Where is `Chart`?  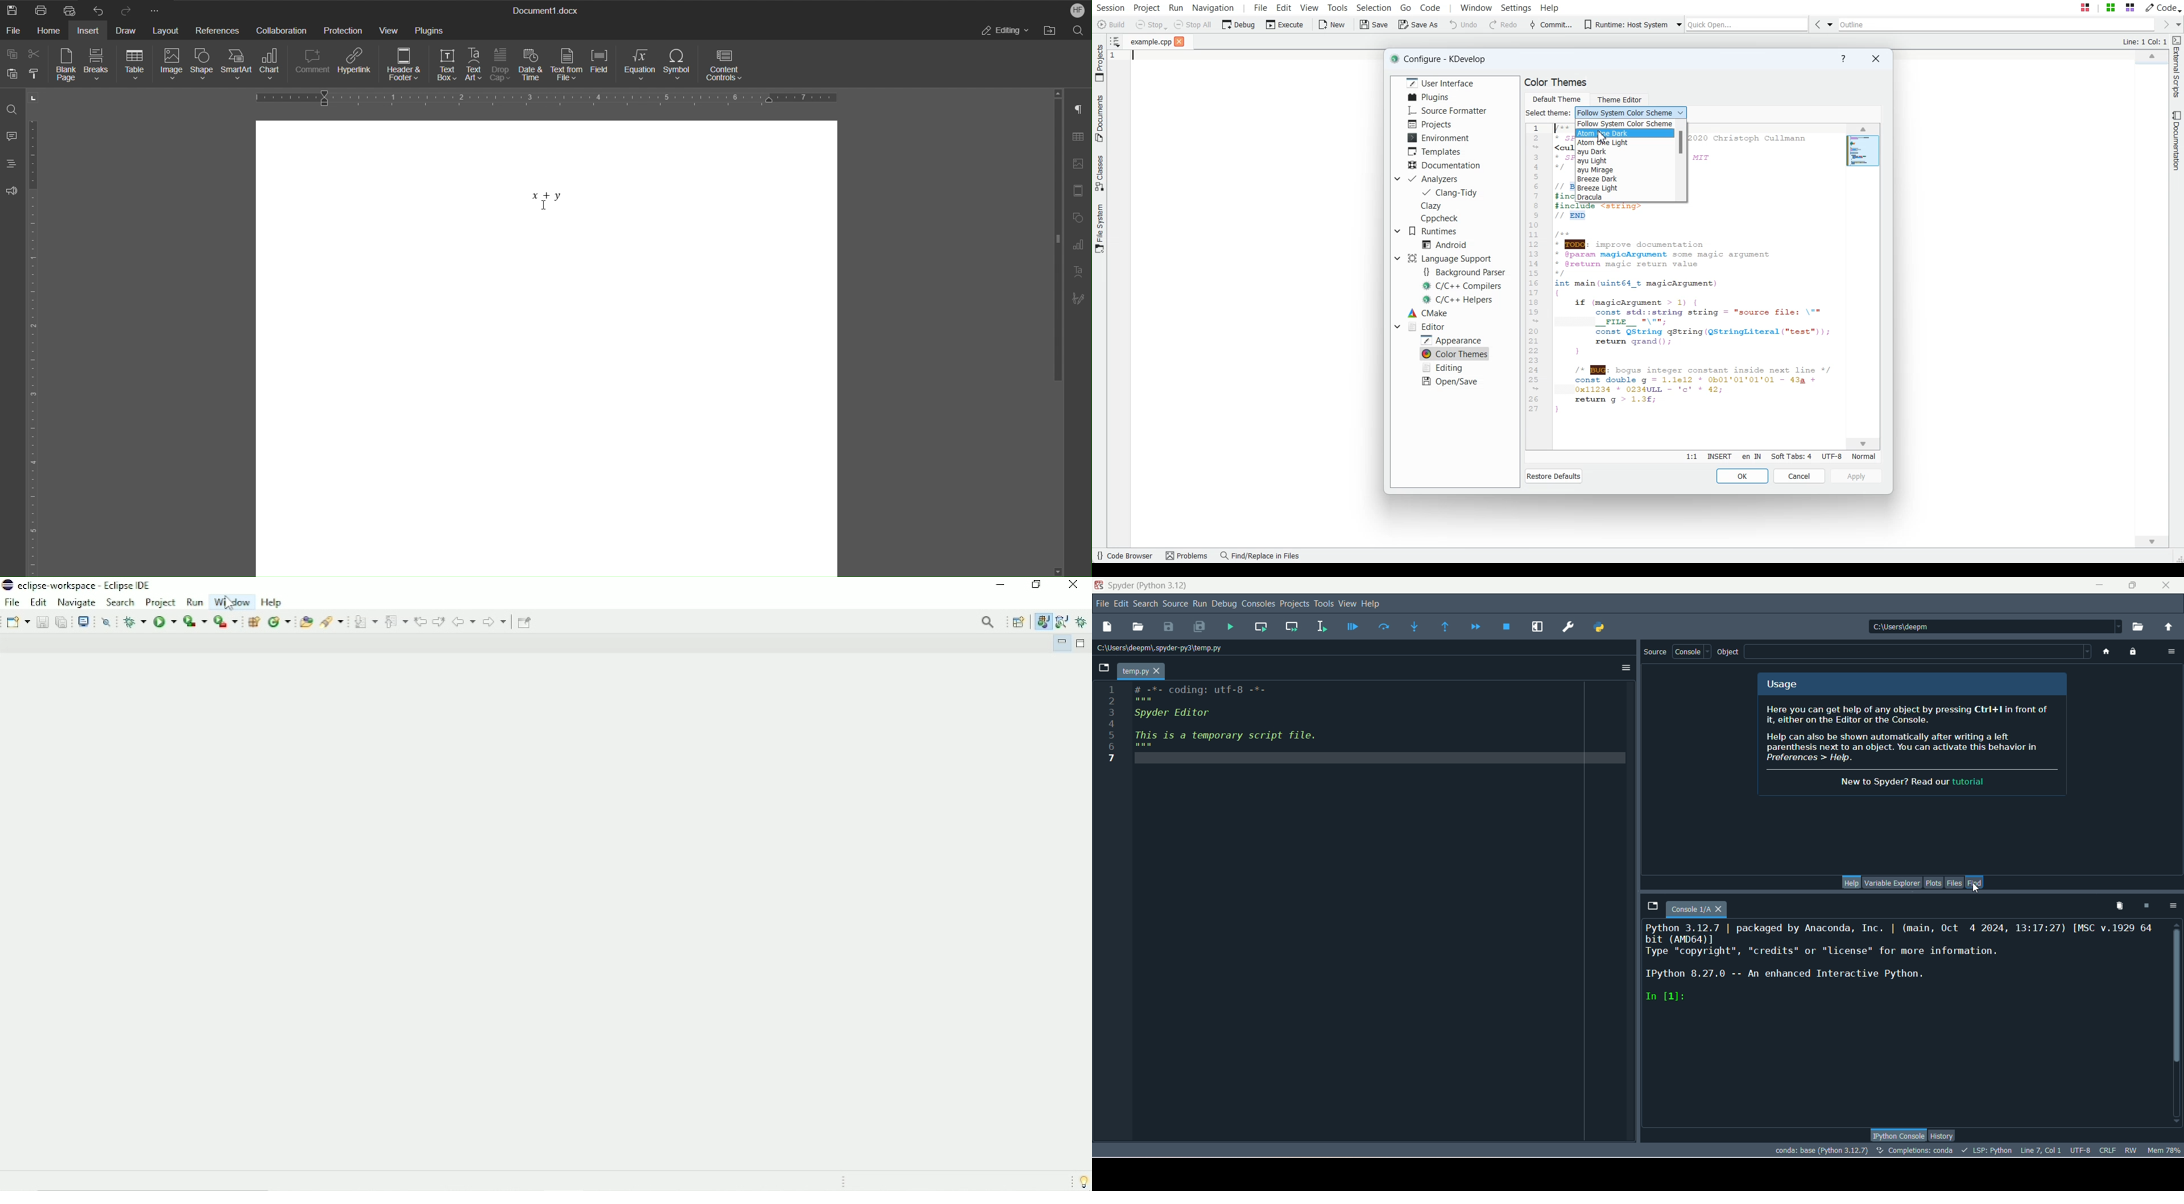 Chart is located at coordinates (272, 65).